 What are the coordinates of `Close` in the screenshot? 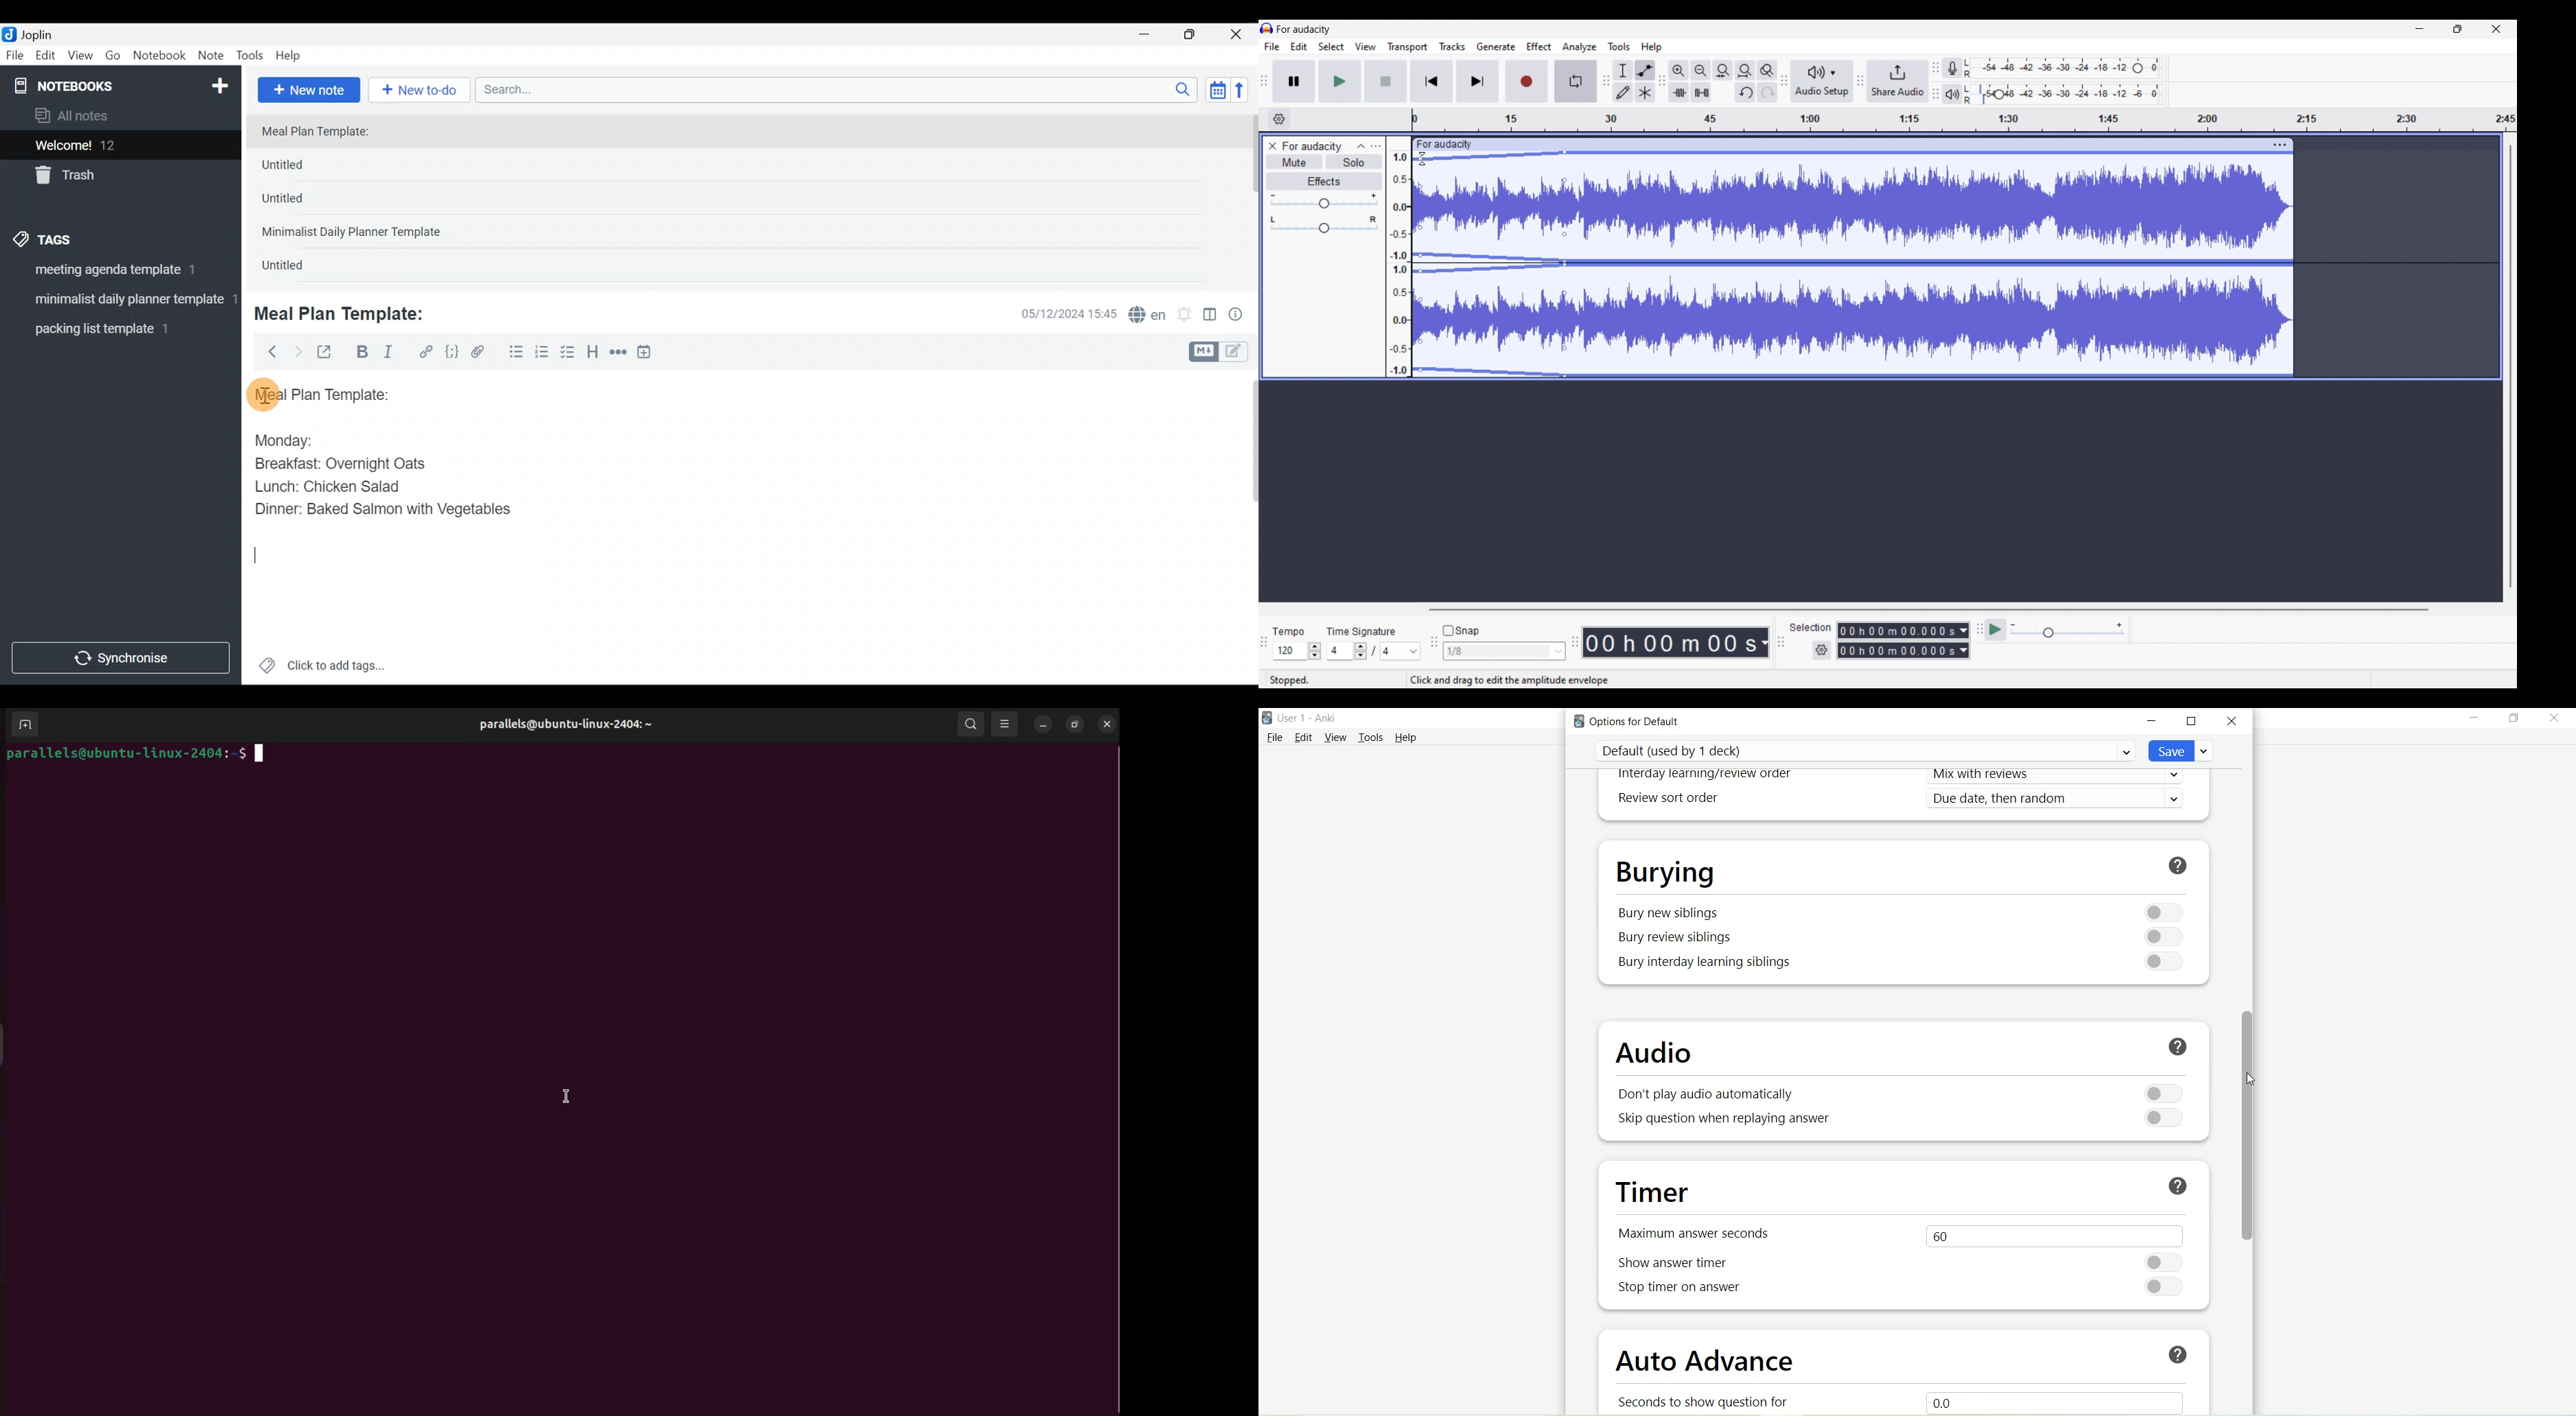 It's located at (1239, 35).